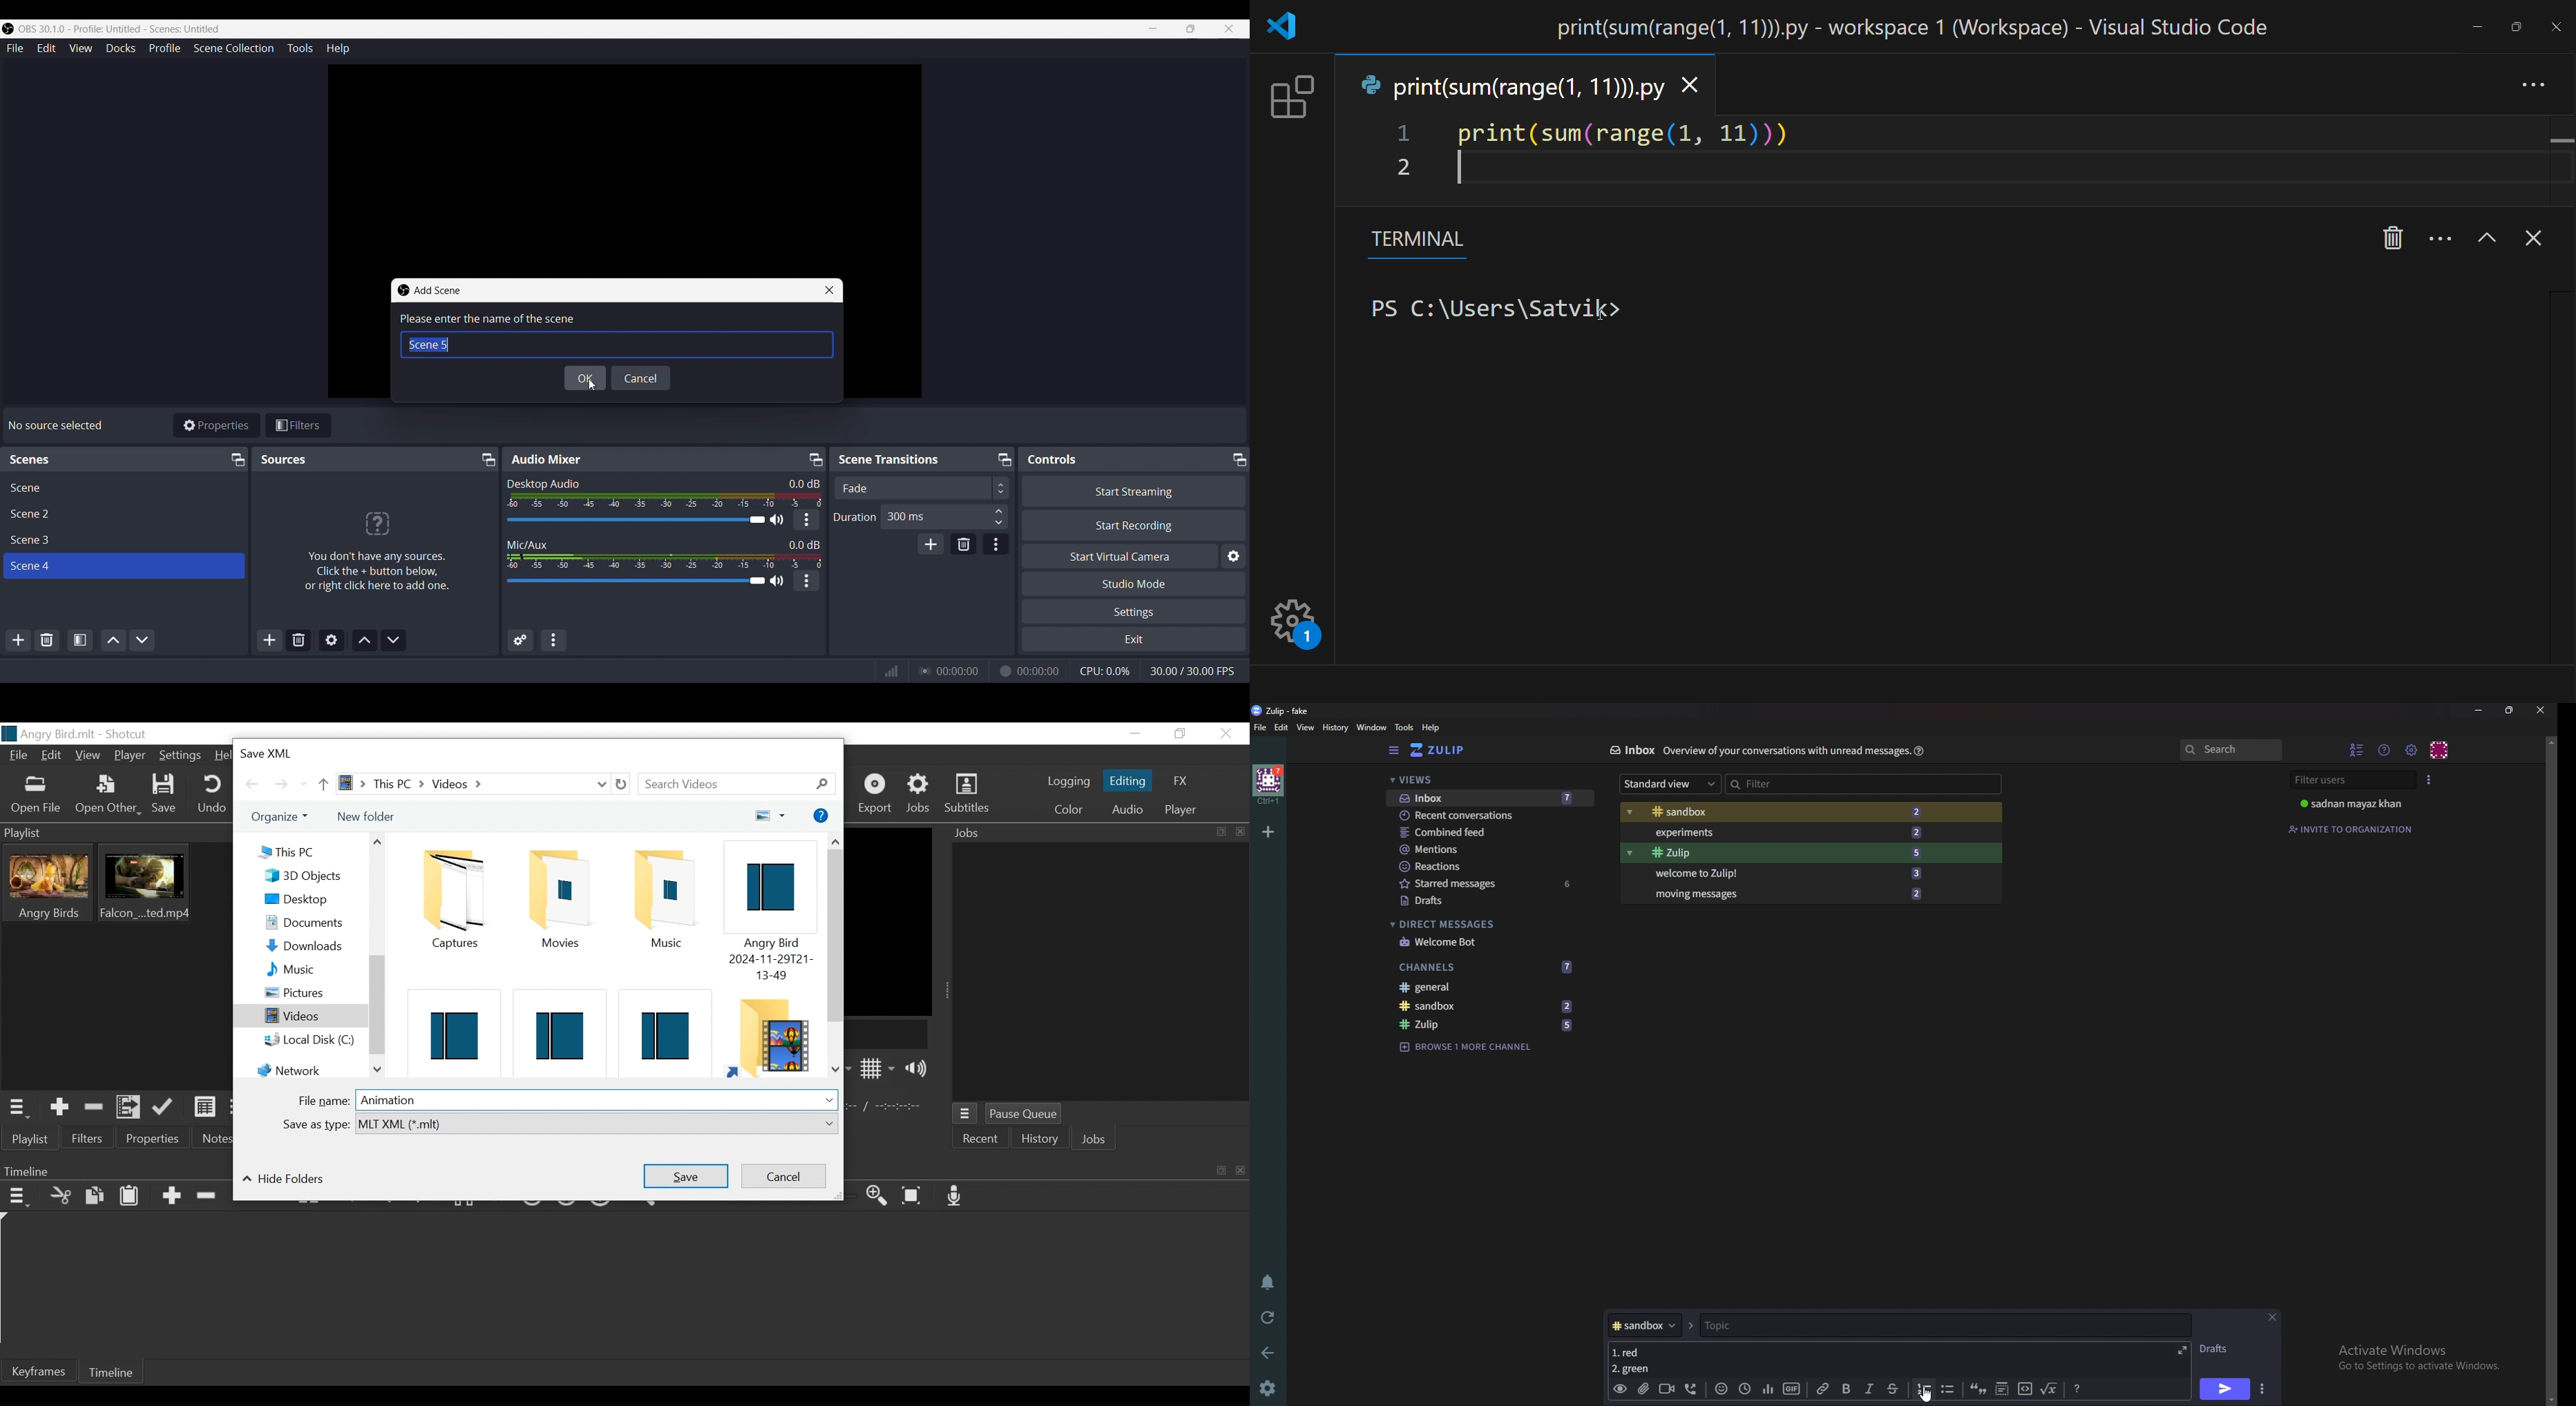  What do you see at coordinates (2473, 27) in the screenshot?
I see `minimize` at bounding box center [2473, 27].